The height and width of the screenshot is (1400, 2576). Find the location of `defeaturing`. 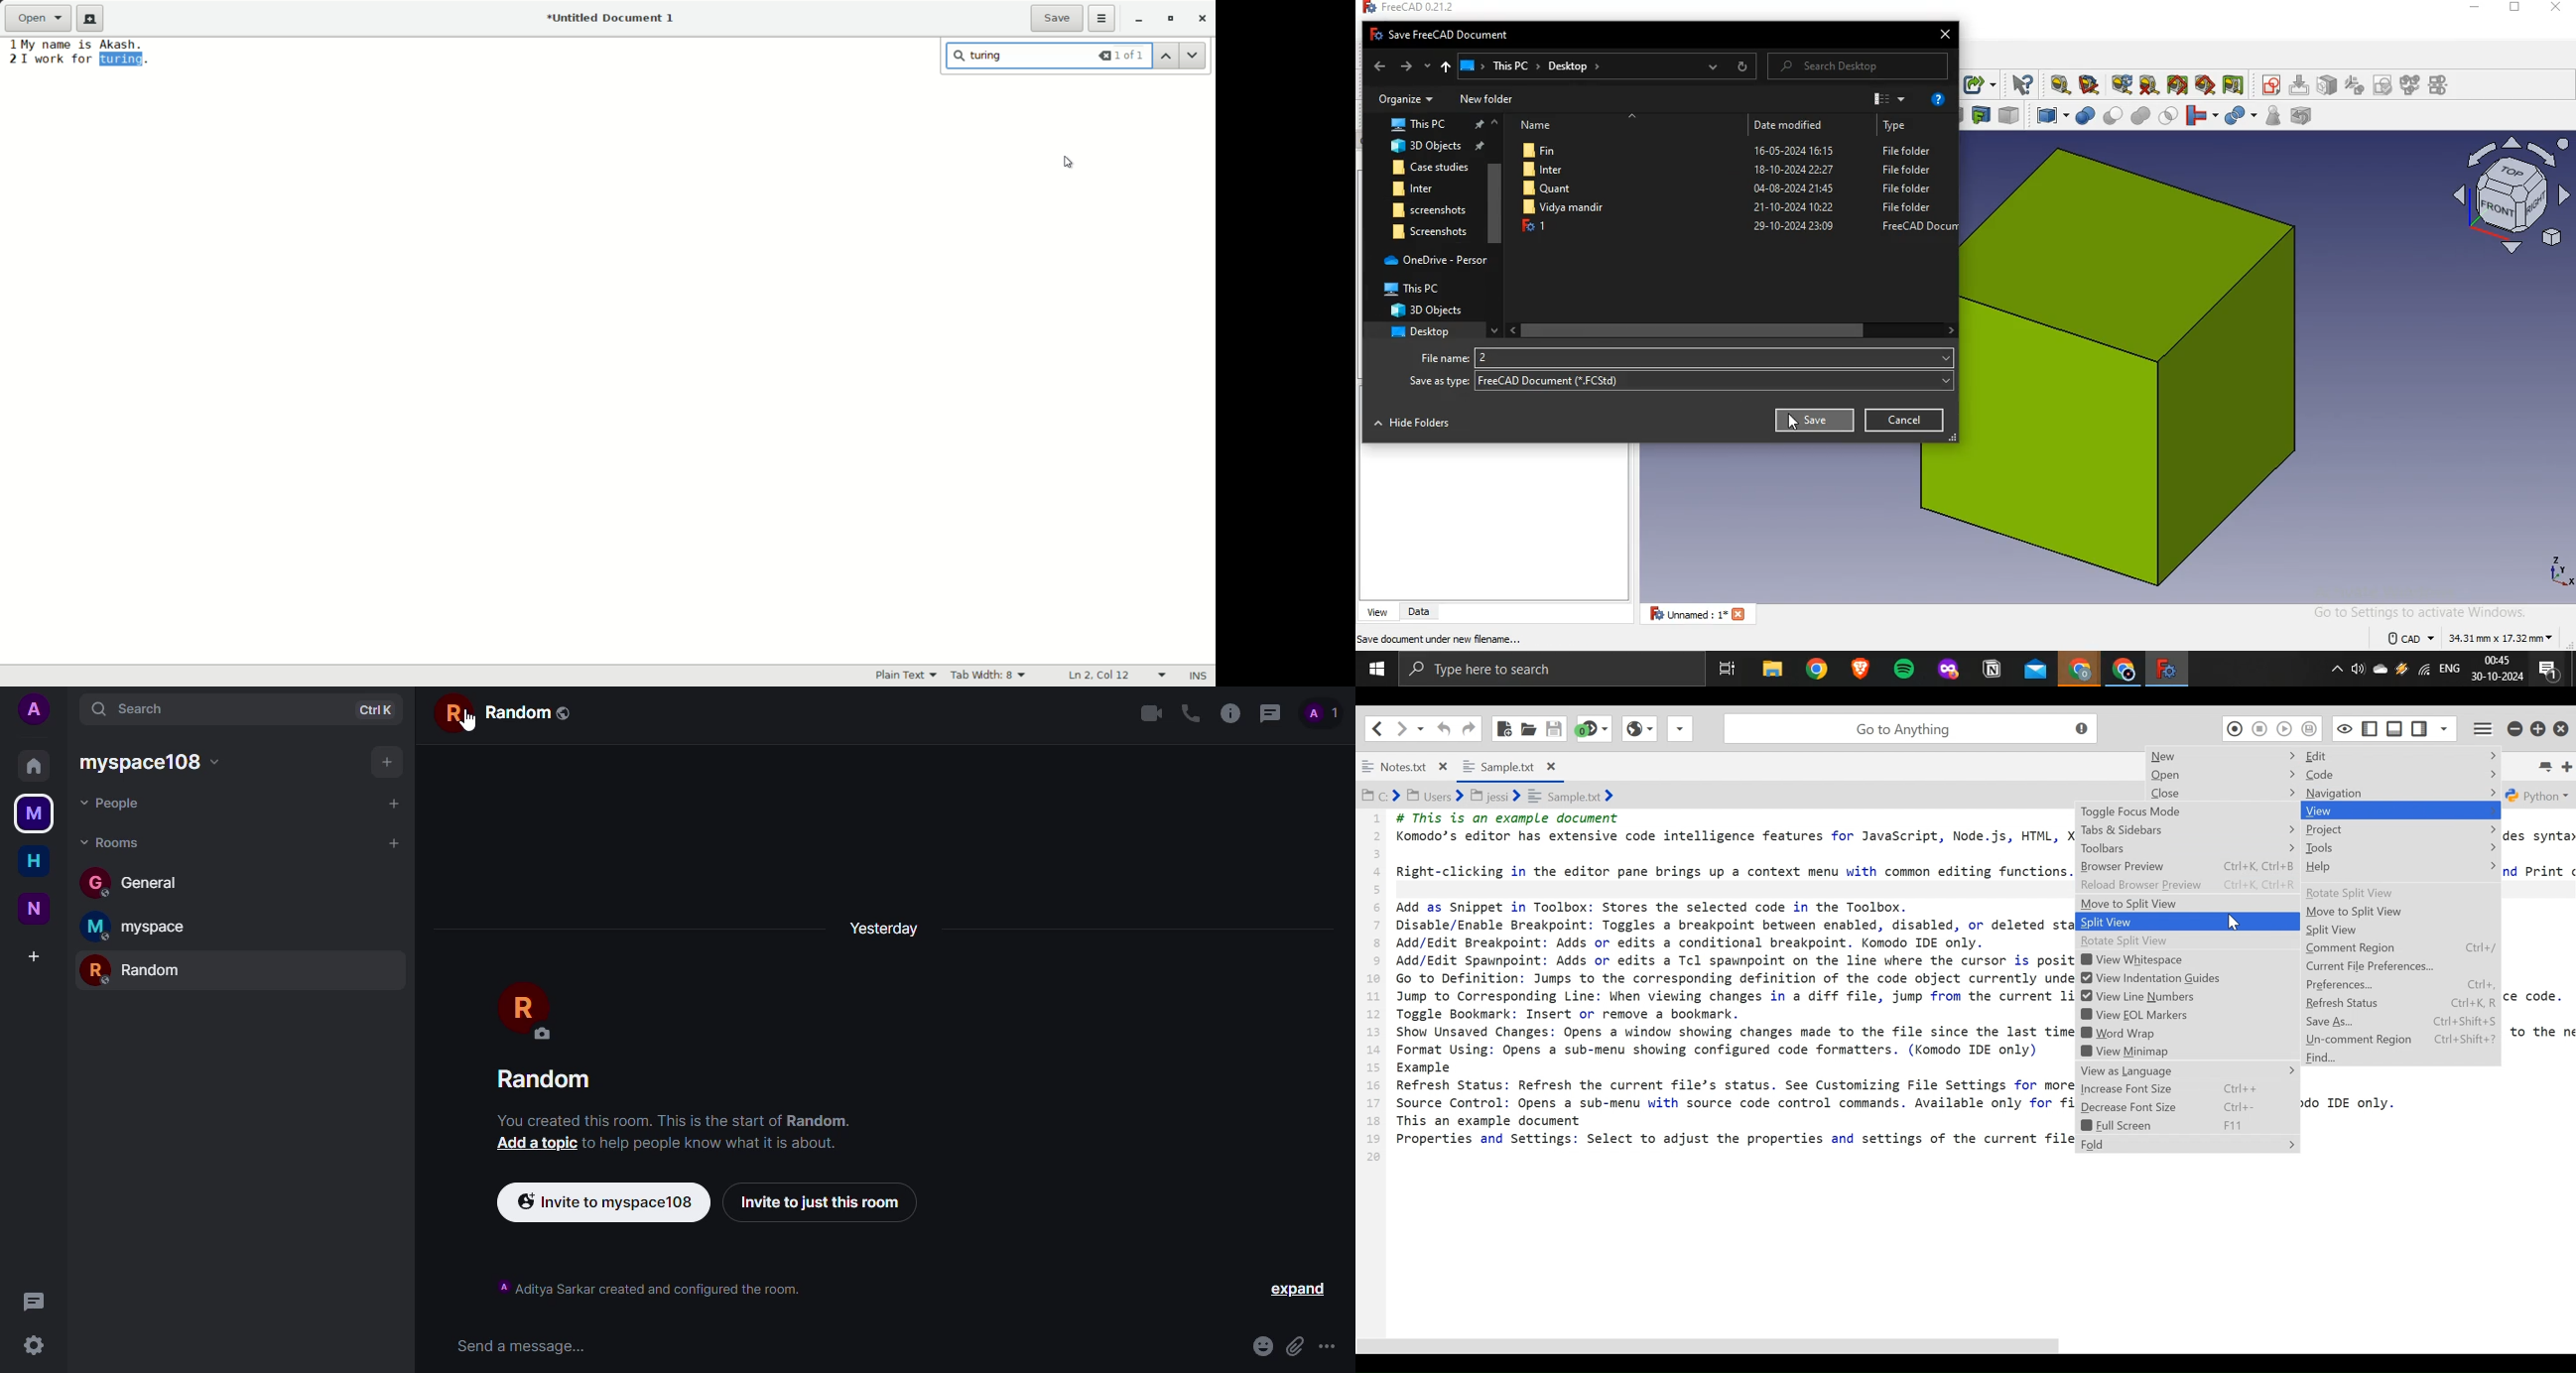

defeaturing is located at coordinates (2304, 116).